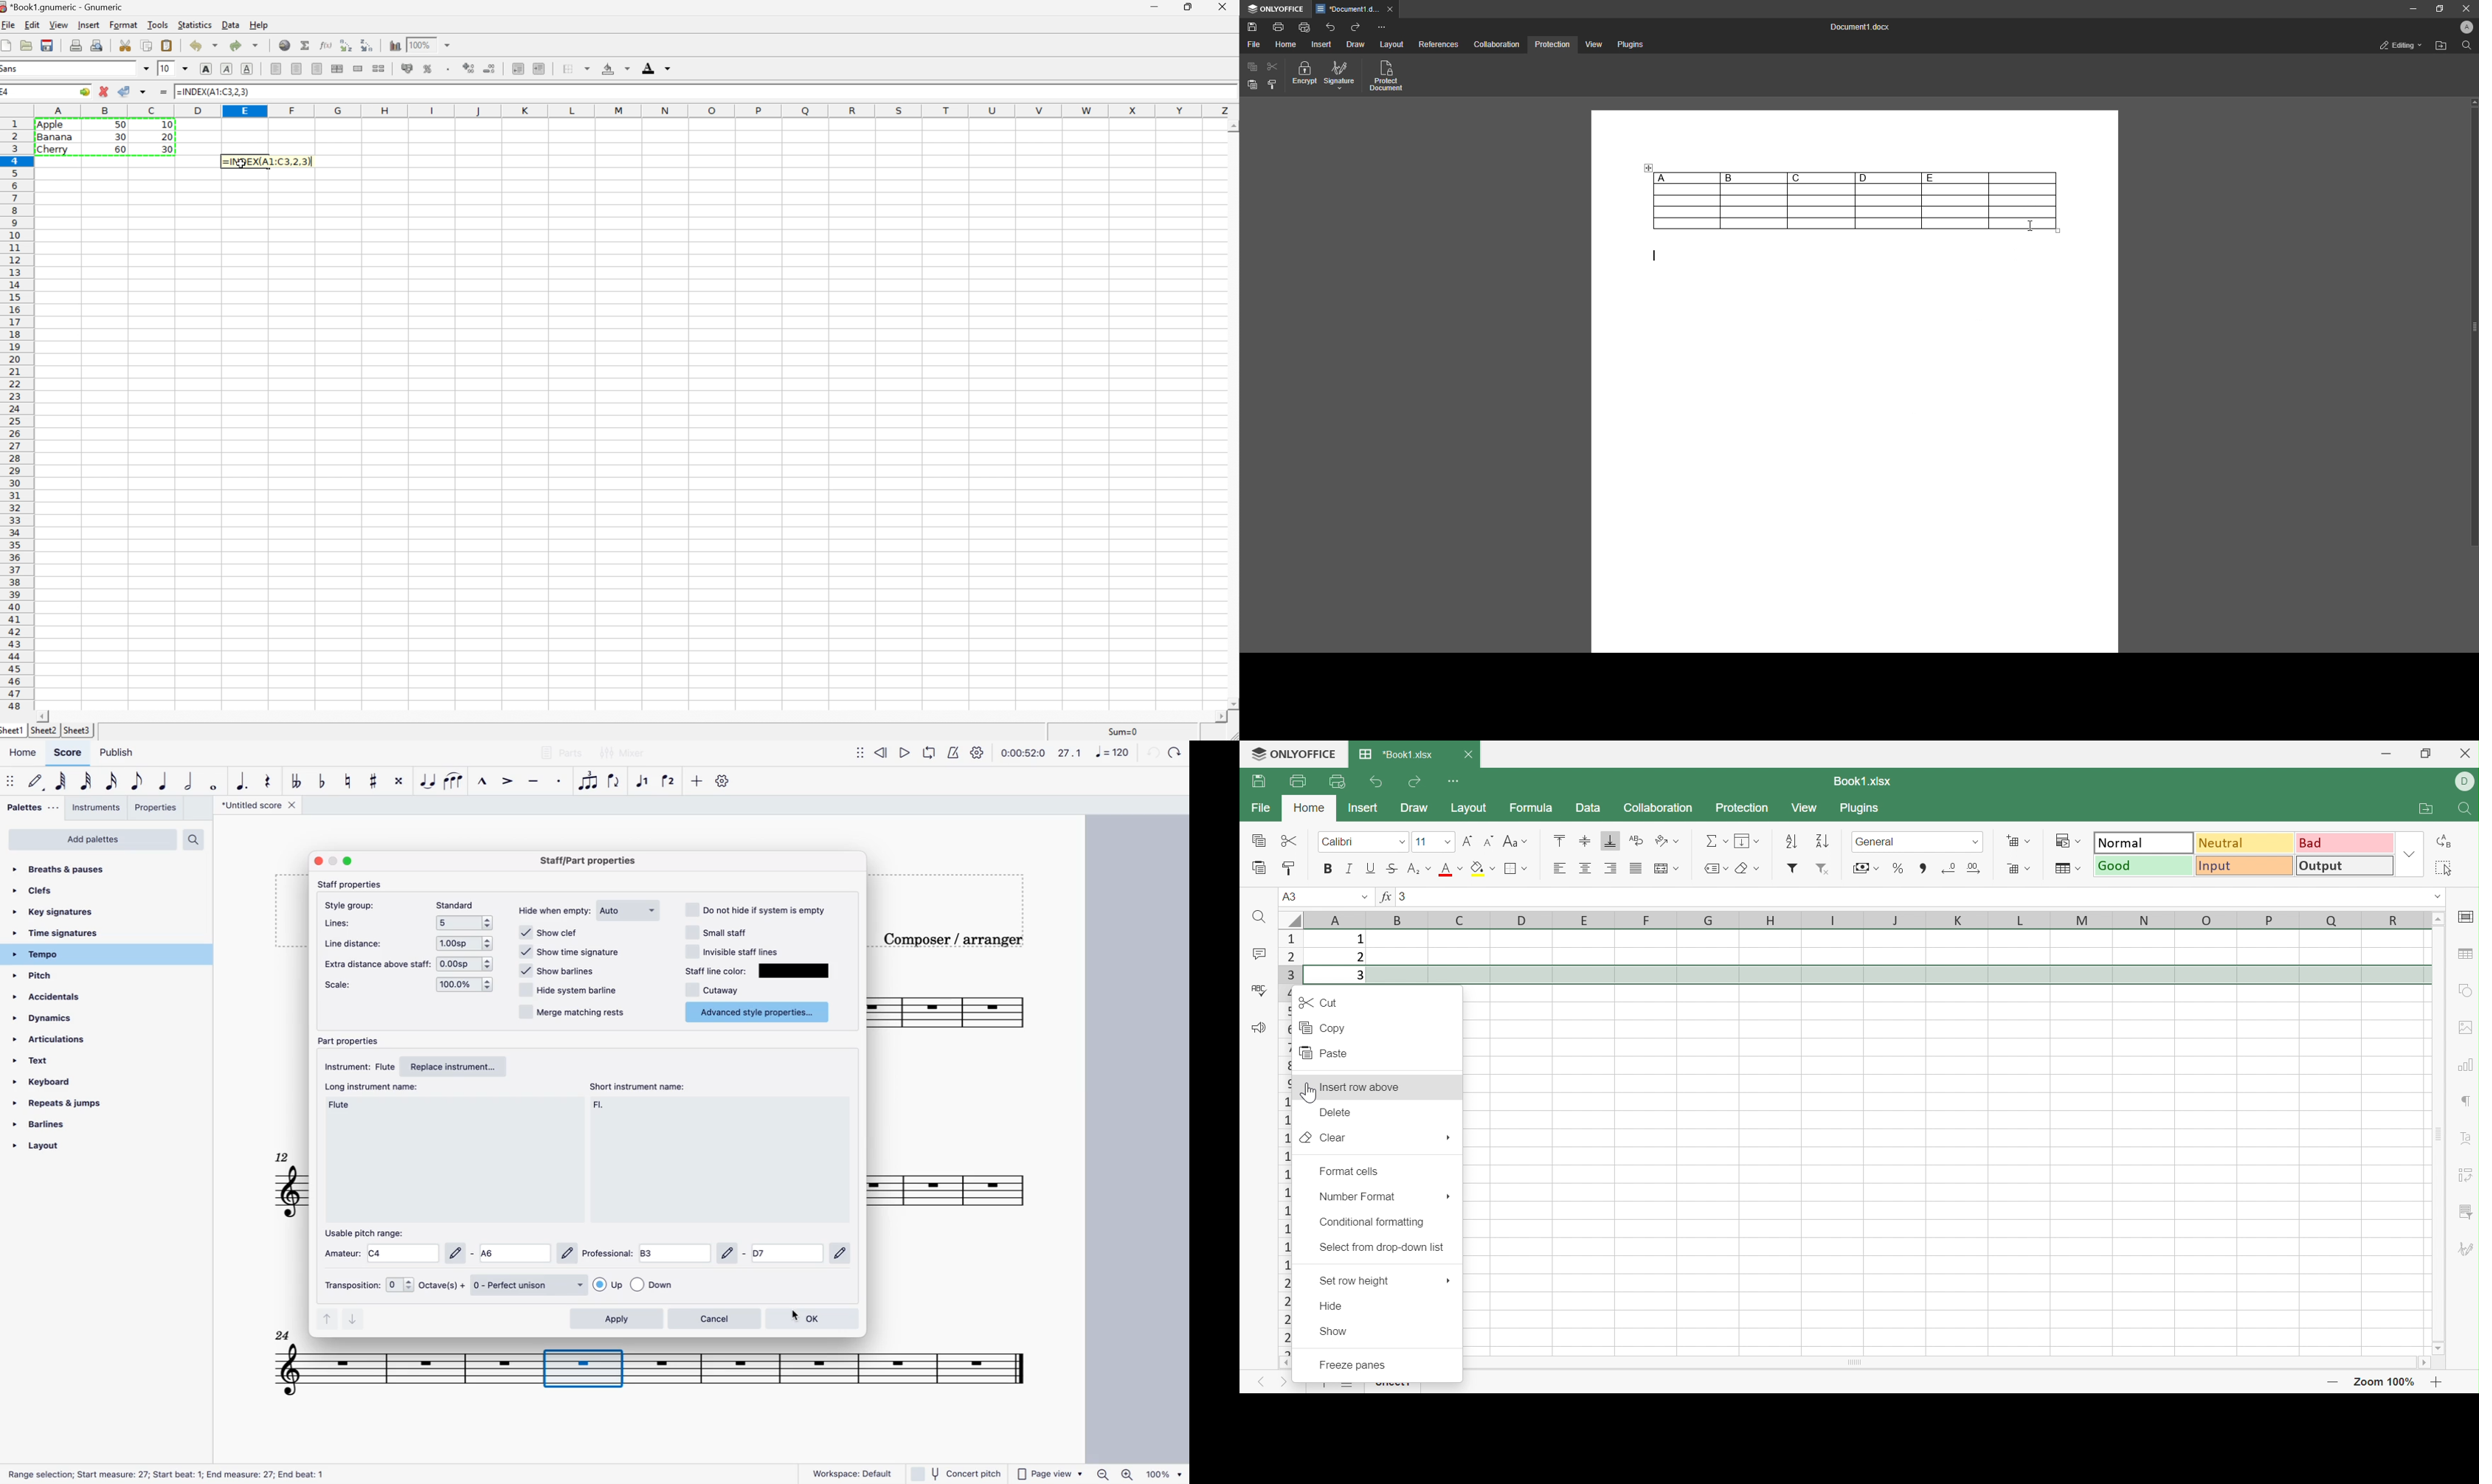 This screenshot has height=1484, width=2492. I want to click on , so click(732, 1252).